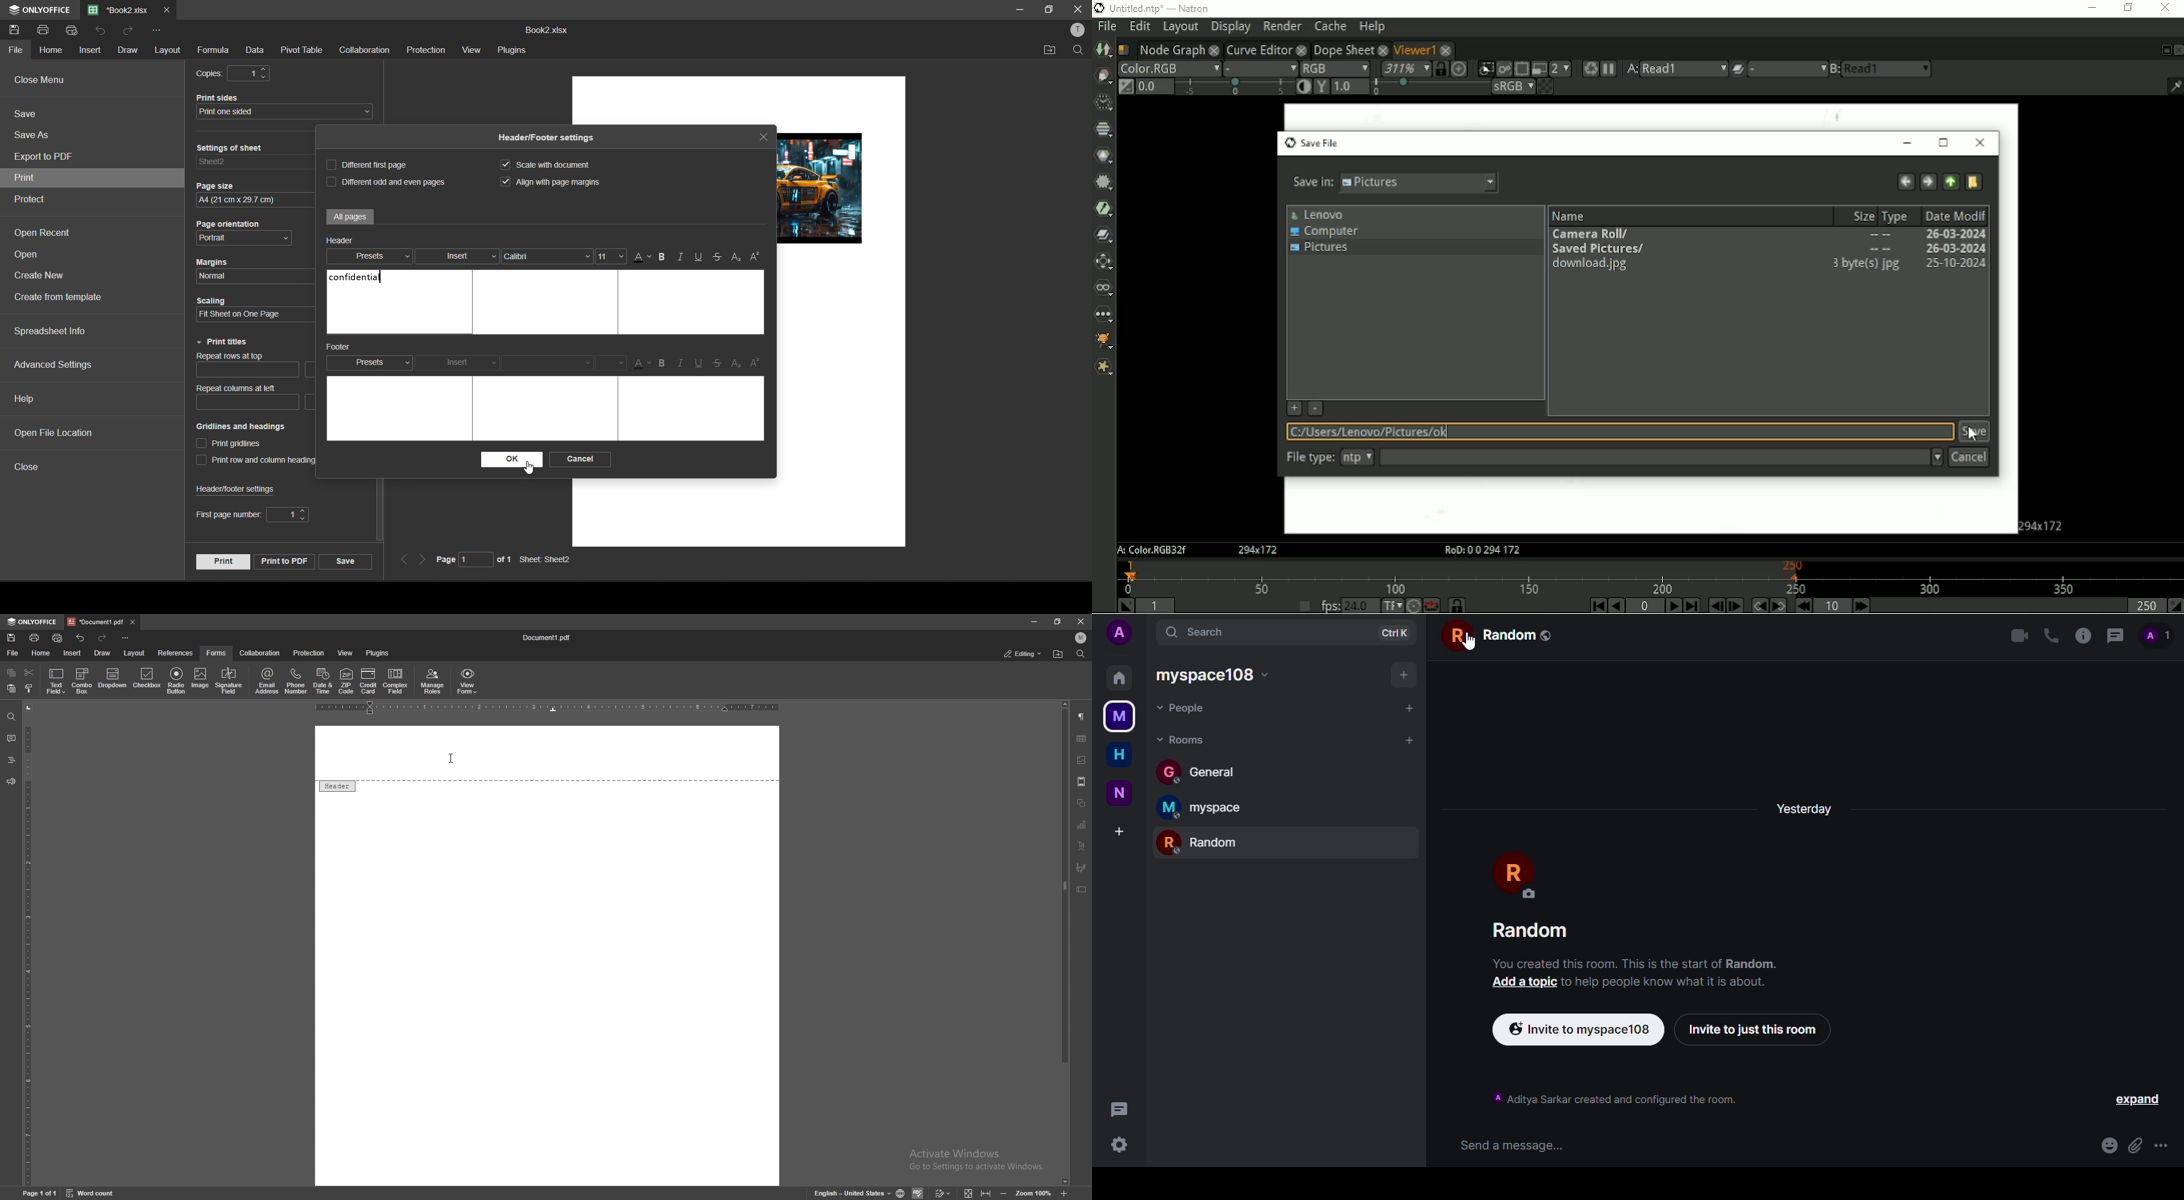  I want to click on file, so click(14, 652).